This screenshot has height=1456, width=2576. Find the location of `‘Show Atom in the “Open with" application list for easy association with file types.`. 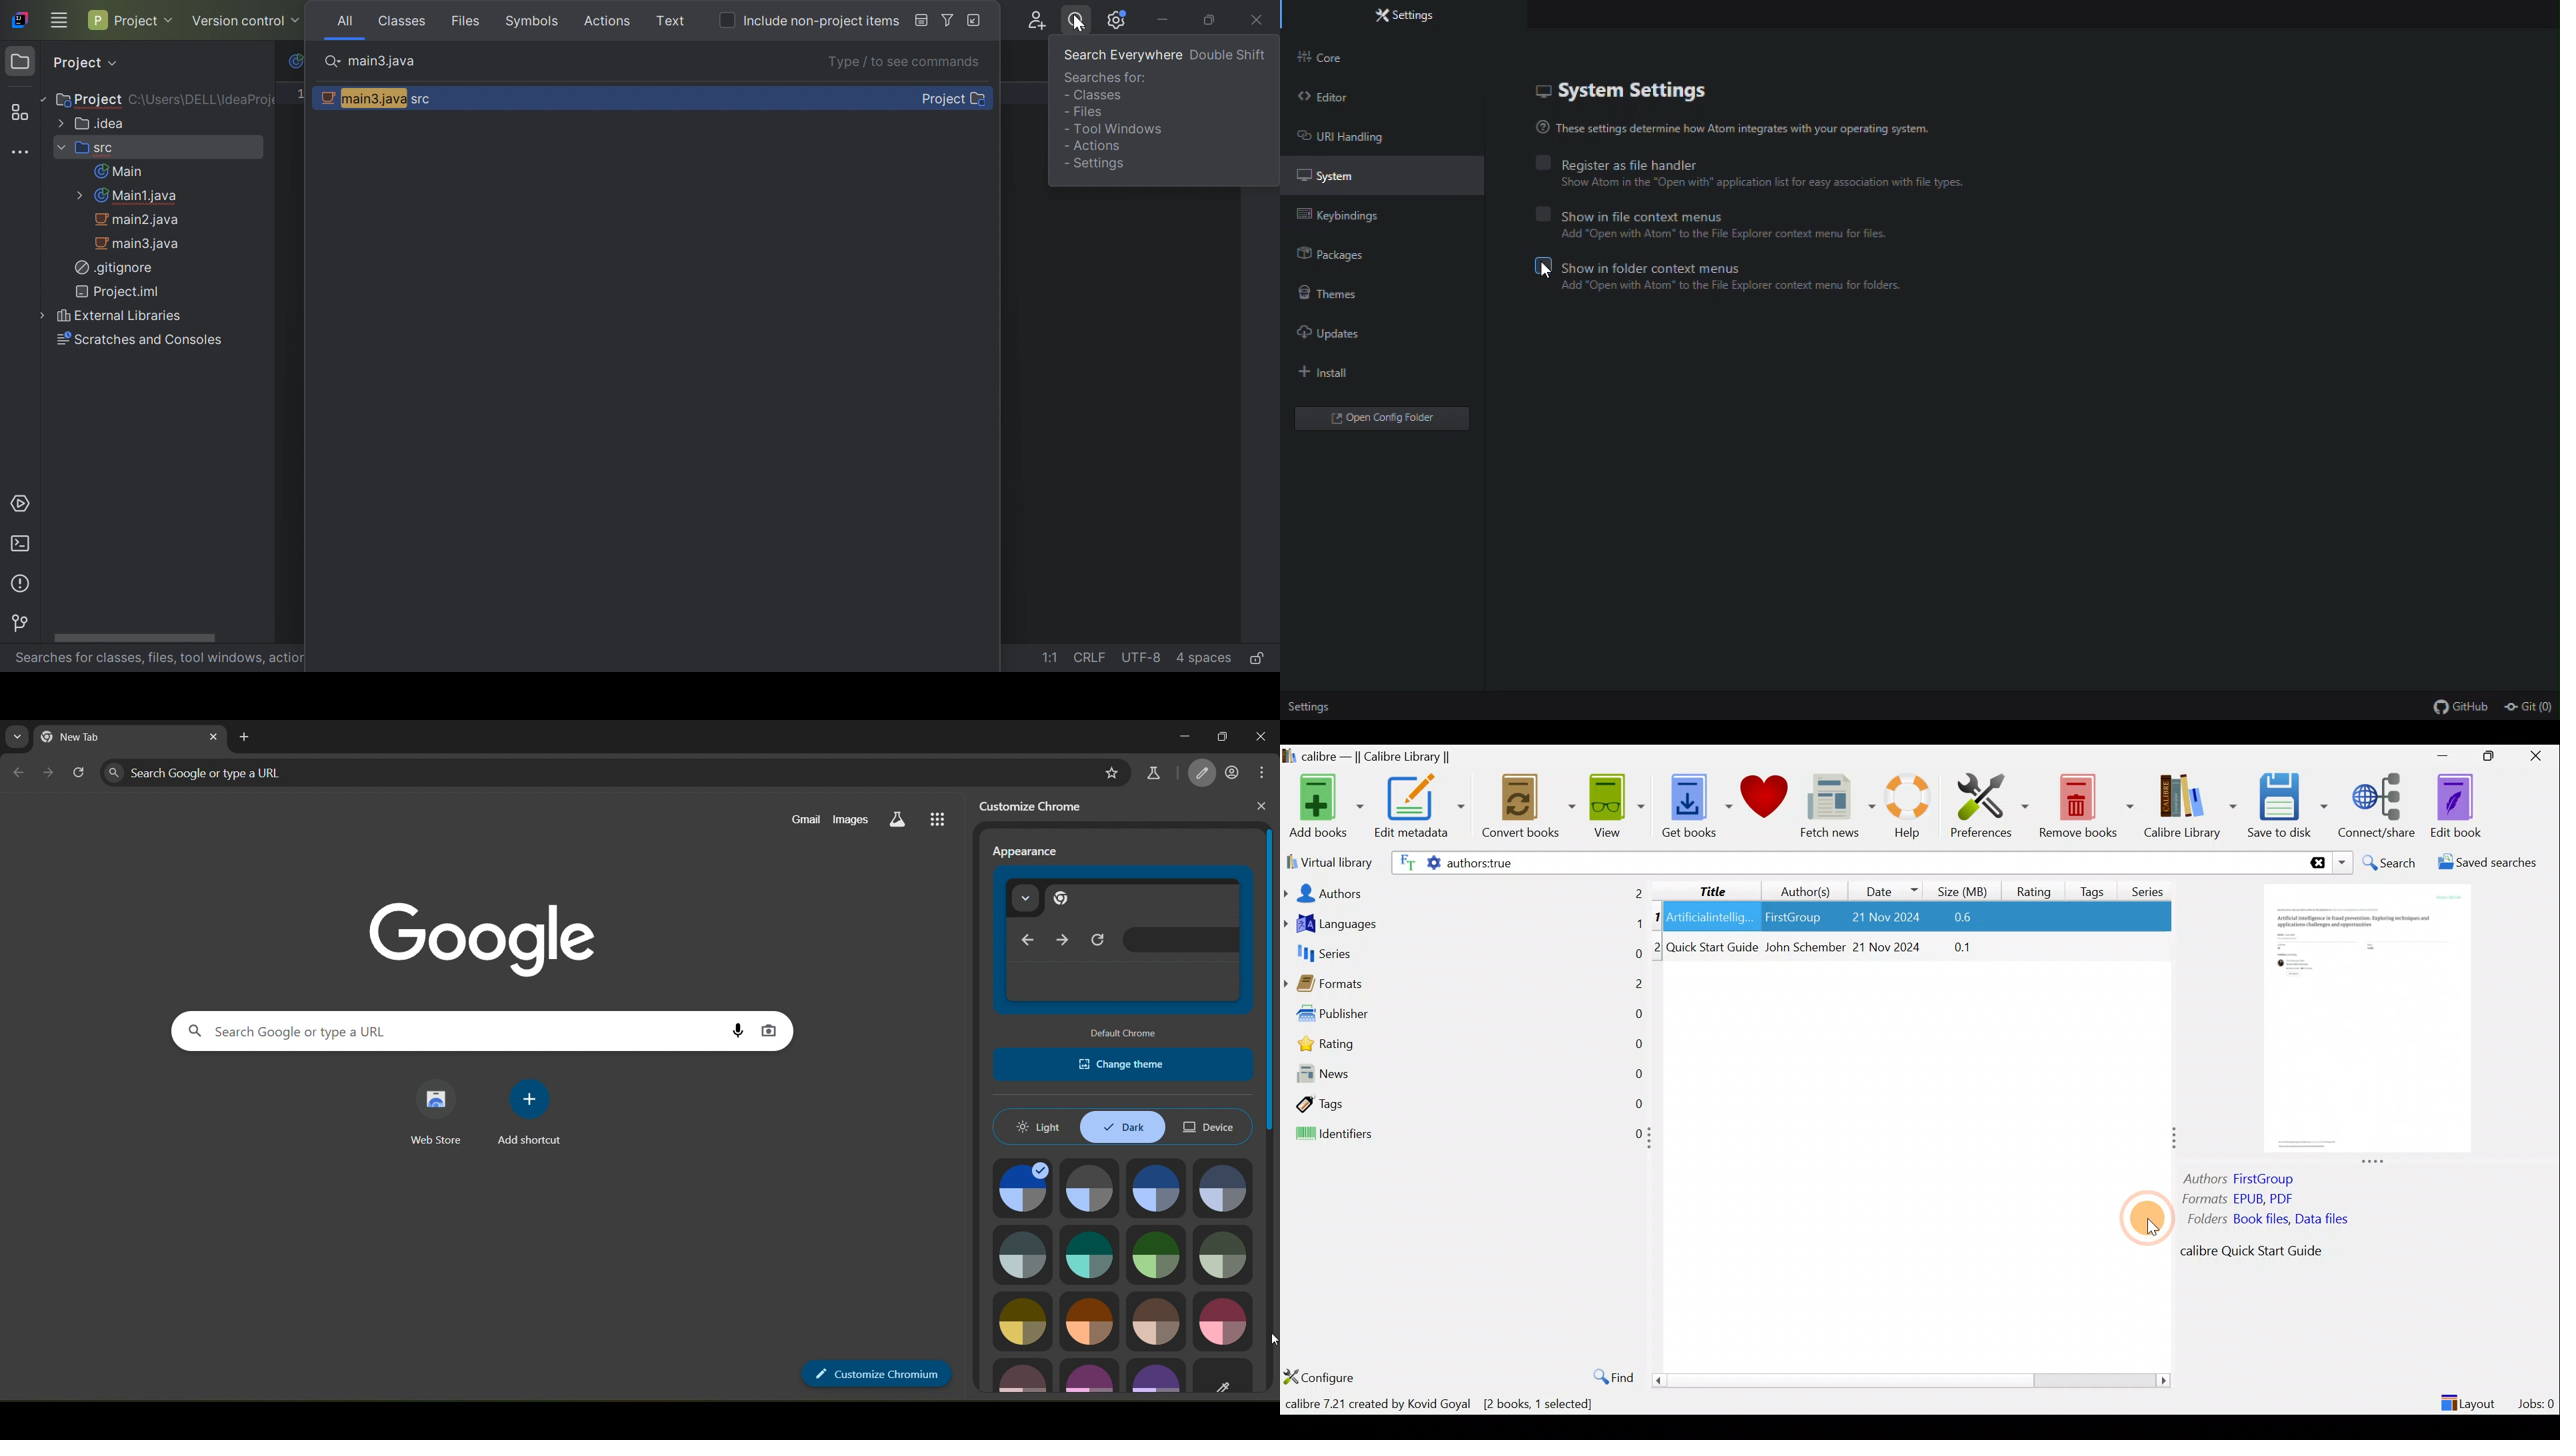

‘Show Atom in the “Open with" application list for easy association with file types. is located at coordinates (1776, 184).